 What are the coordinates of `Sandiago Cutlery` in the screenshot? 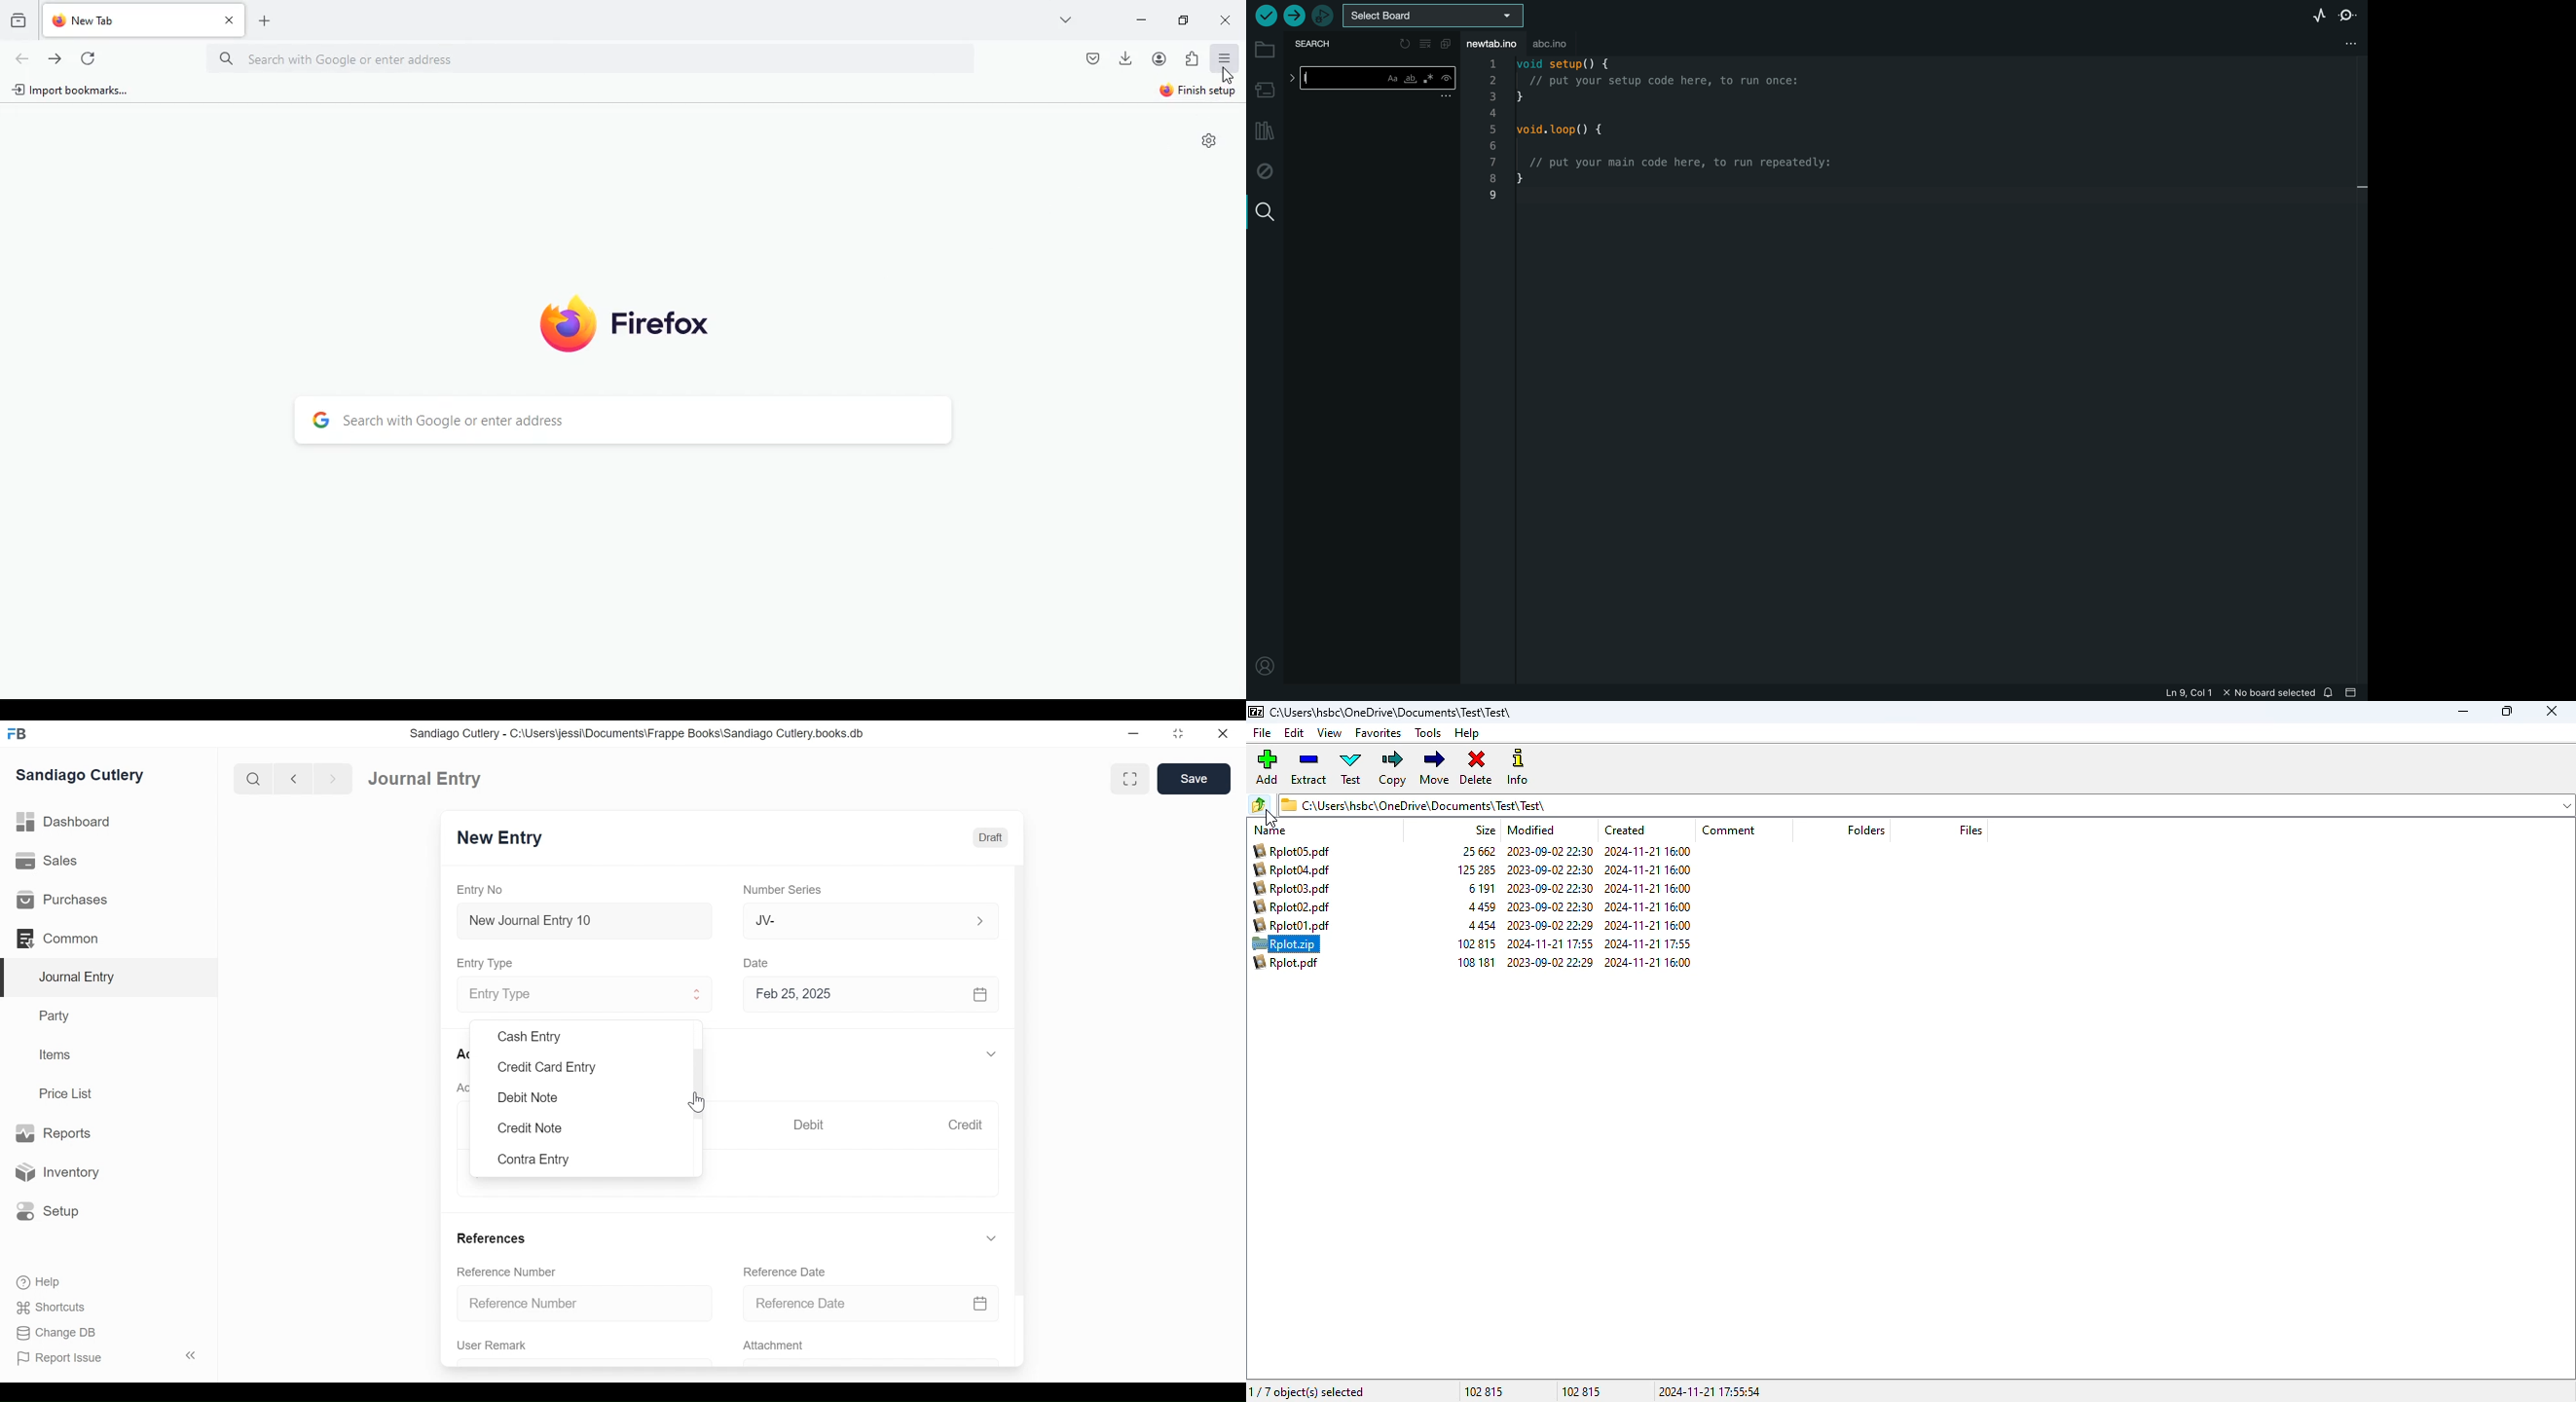 It's located at (80, 776).